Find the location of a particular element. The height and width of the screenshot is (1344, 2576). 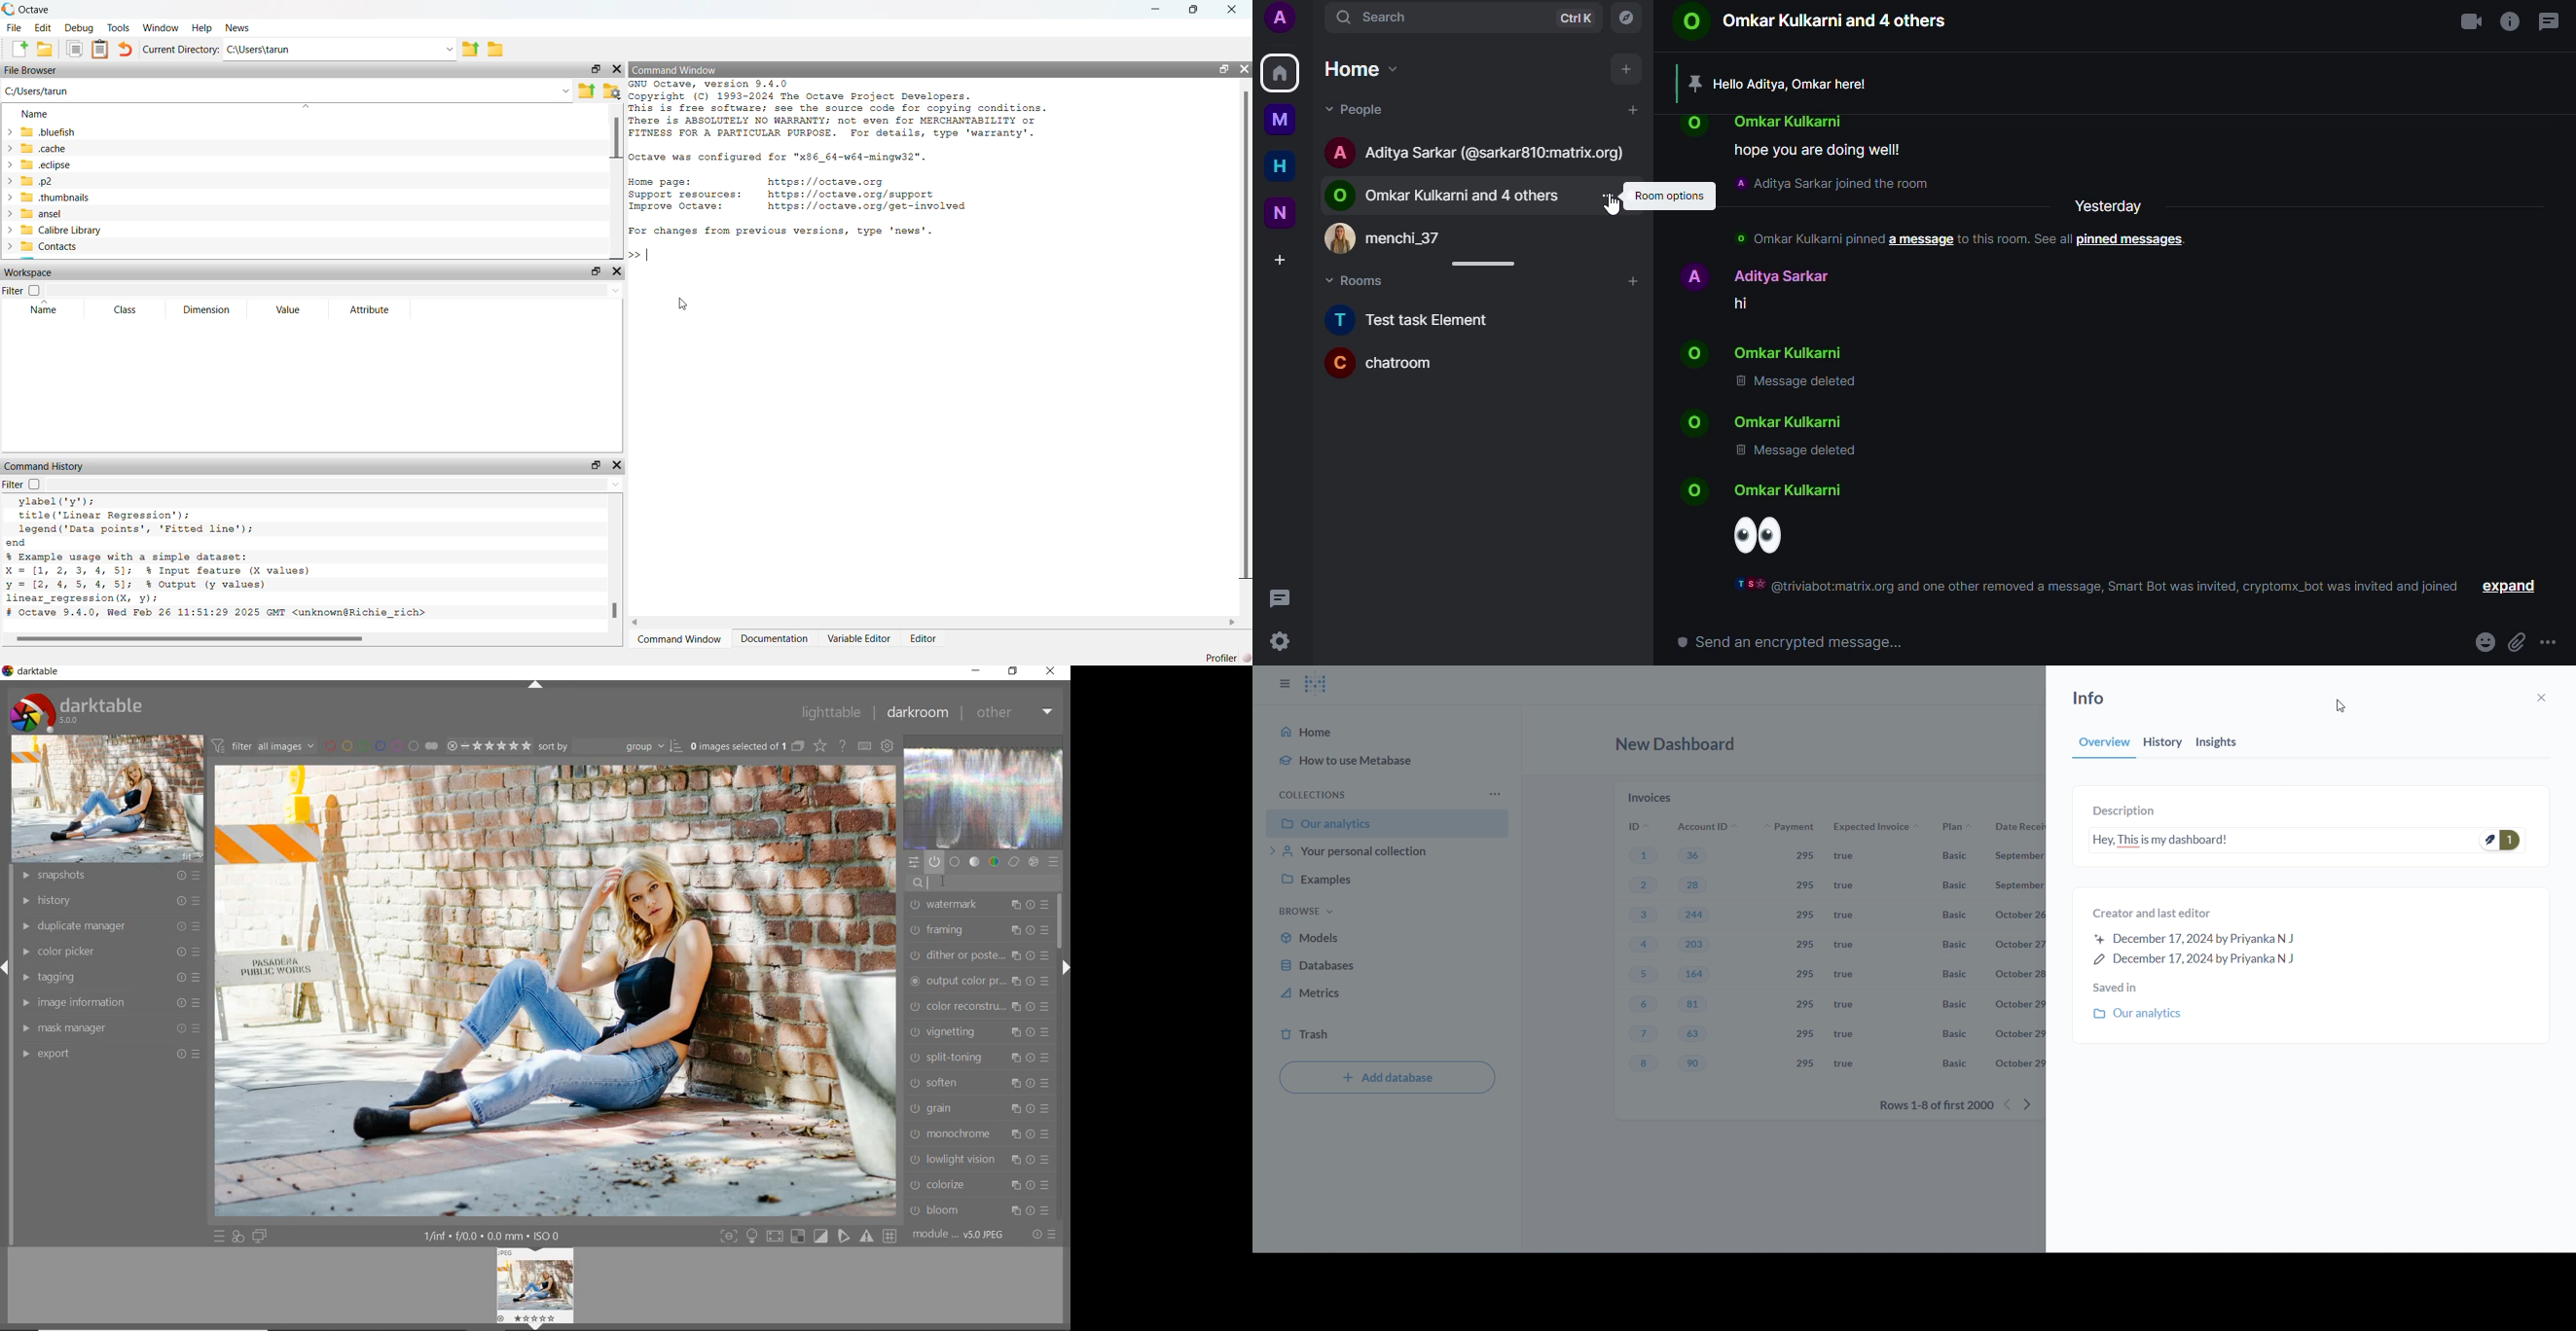

more is located at coordinates (2553, 642).